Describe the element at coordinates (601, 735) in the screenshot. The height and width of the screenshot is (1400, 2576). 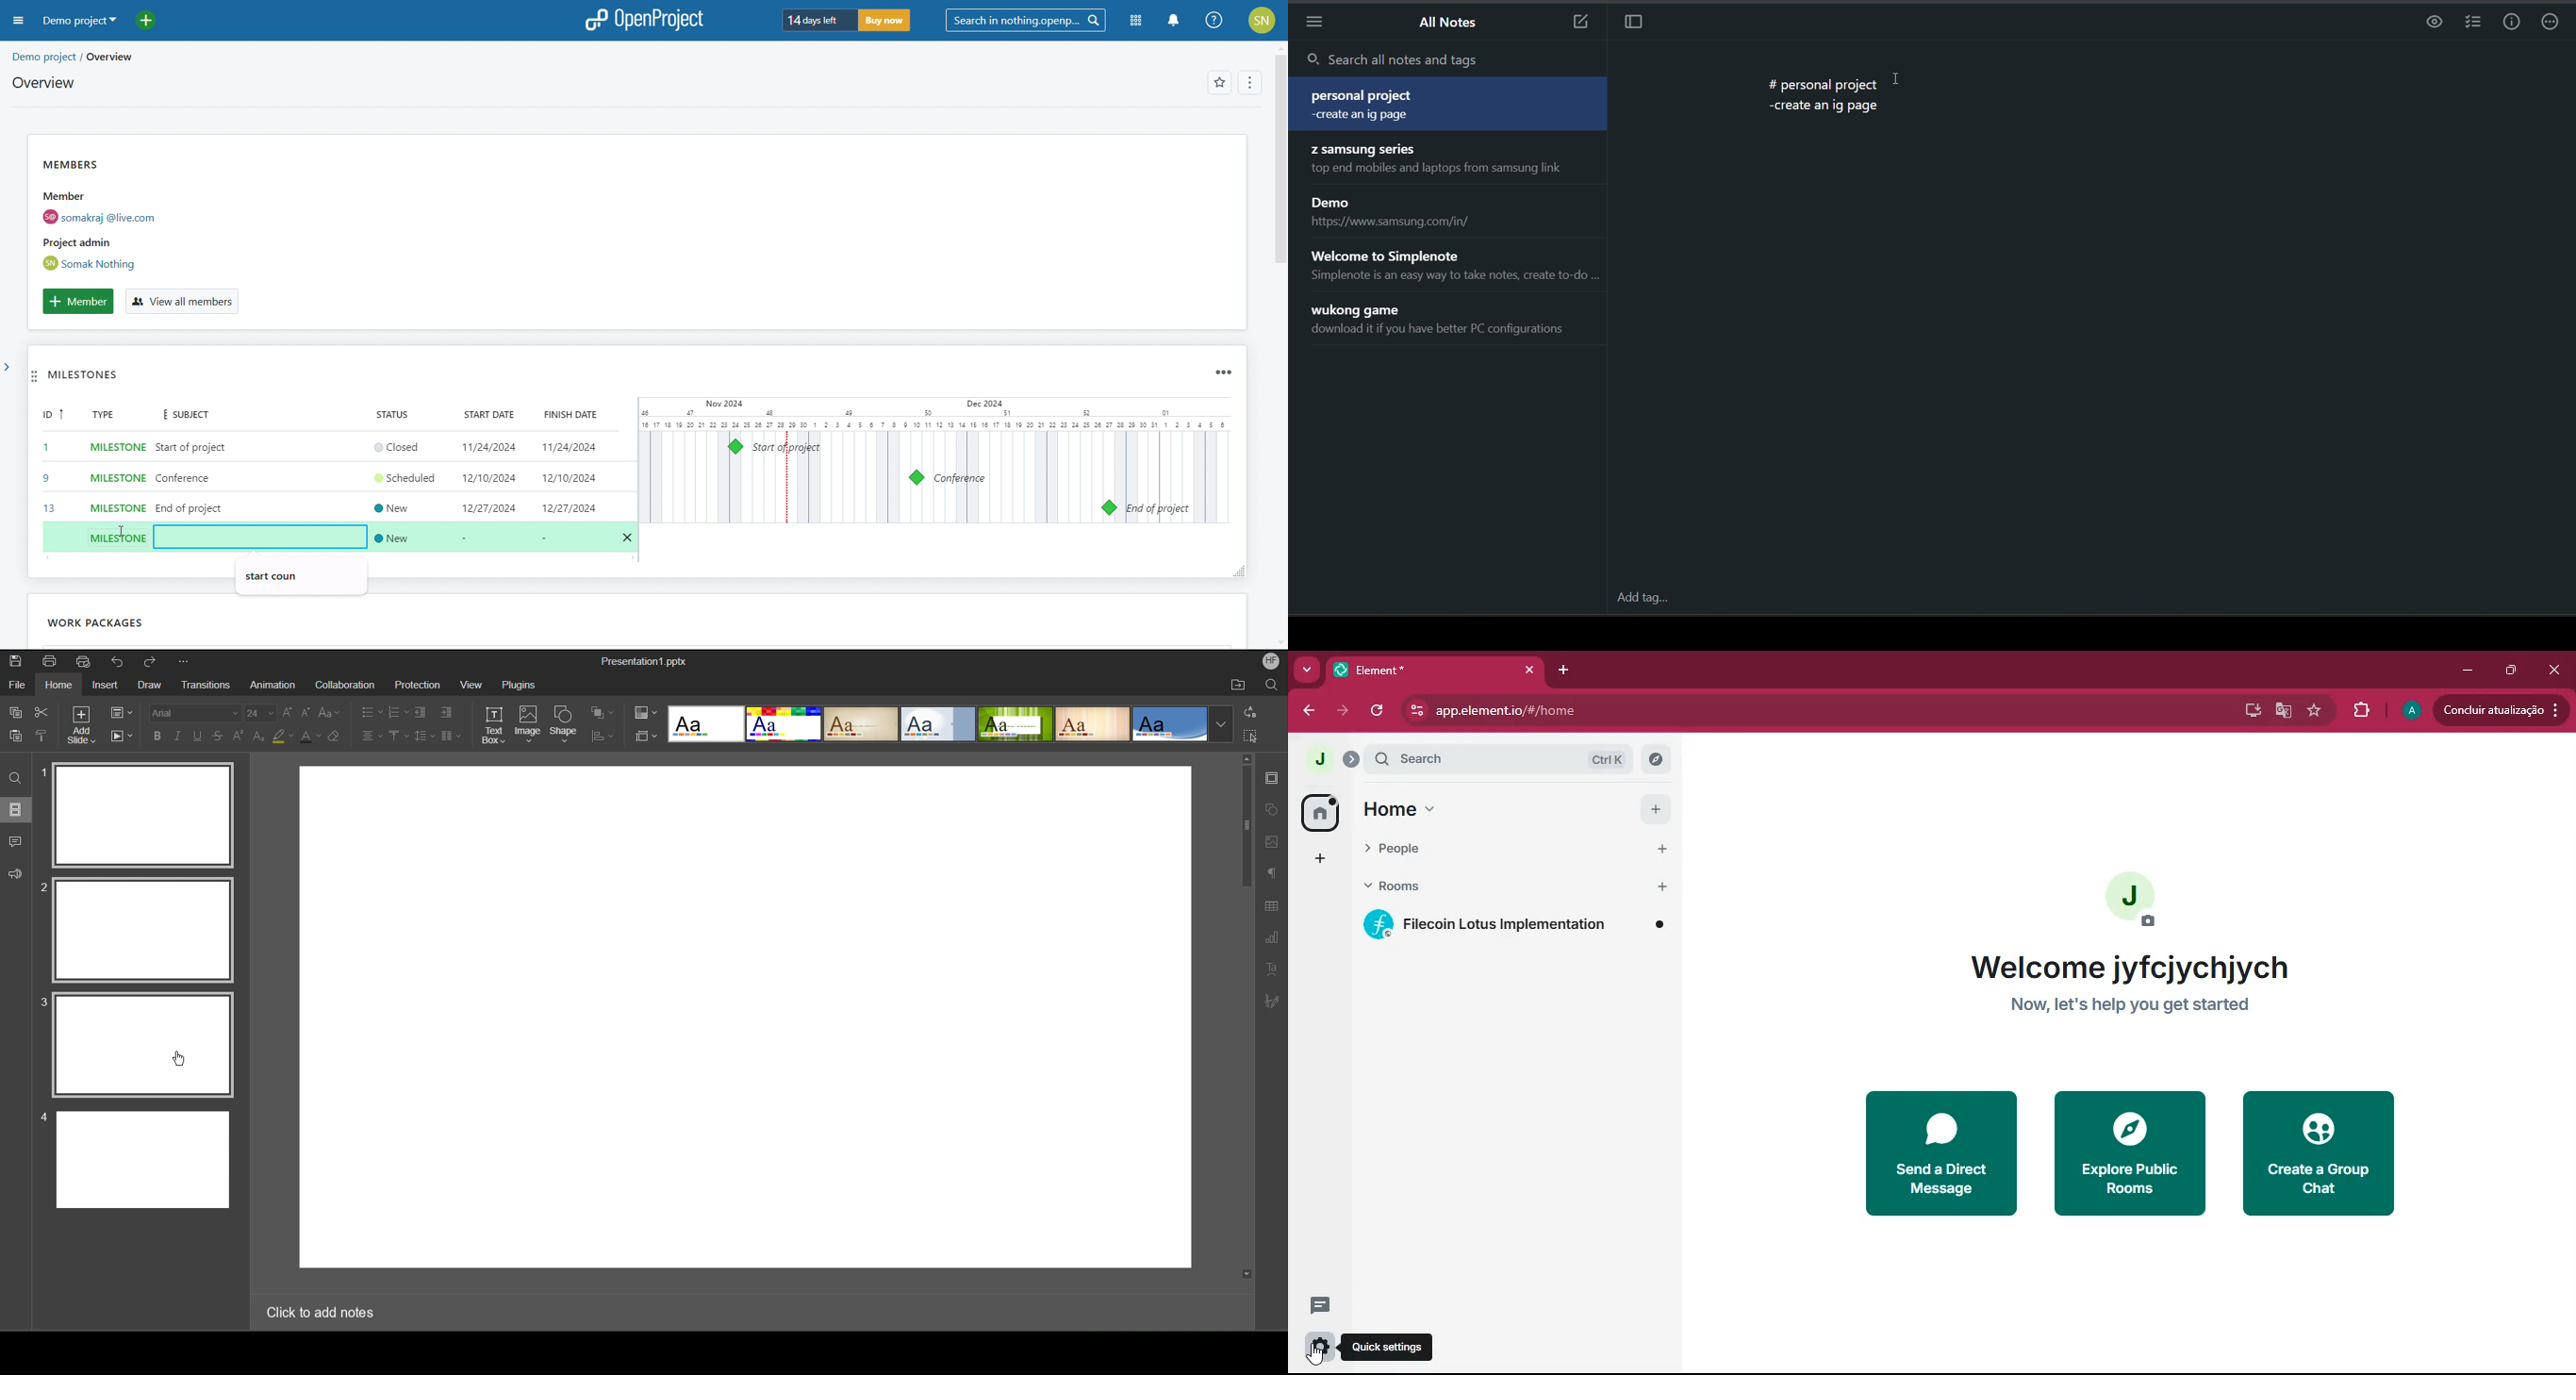
I see `Distribute` at that location.